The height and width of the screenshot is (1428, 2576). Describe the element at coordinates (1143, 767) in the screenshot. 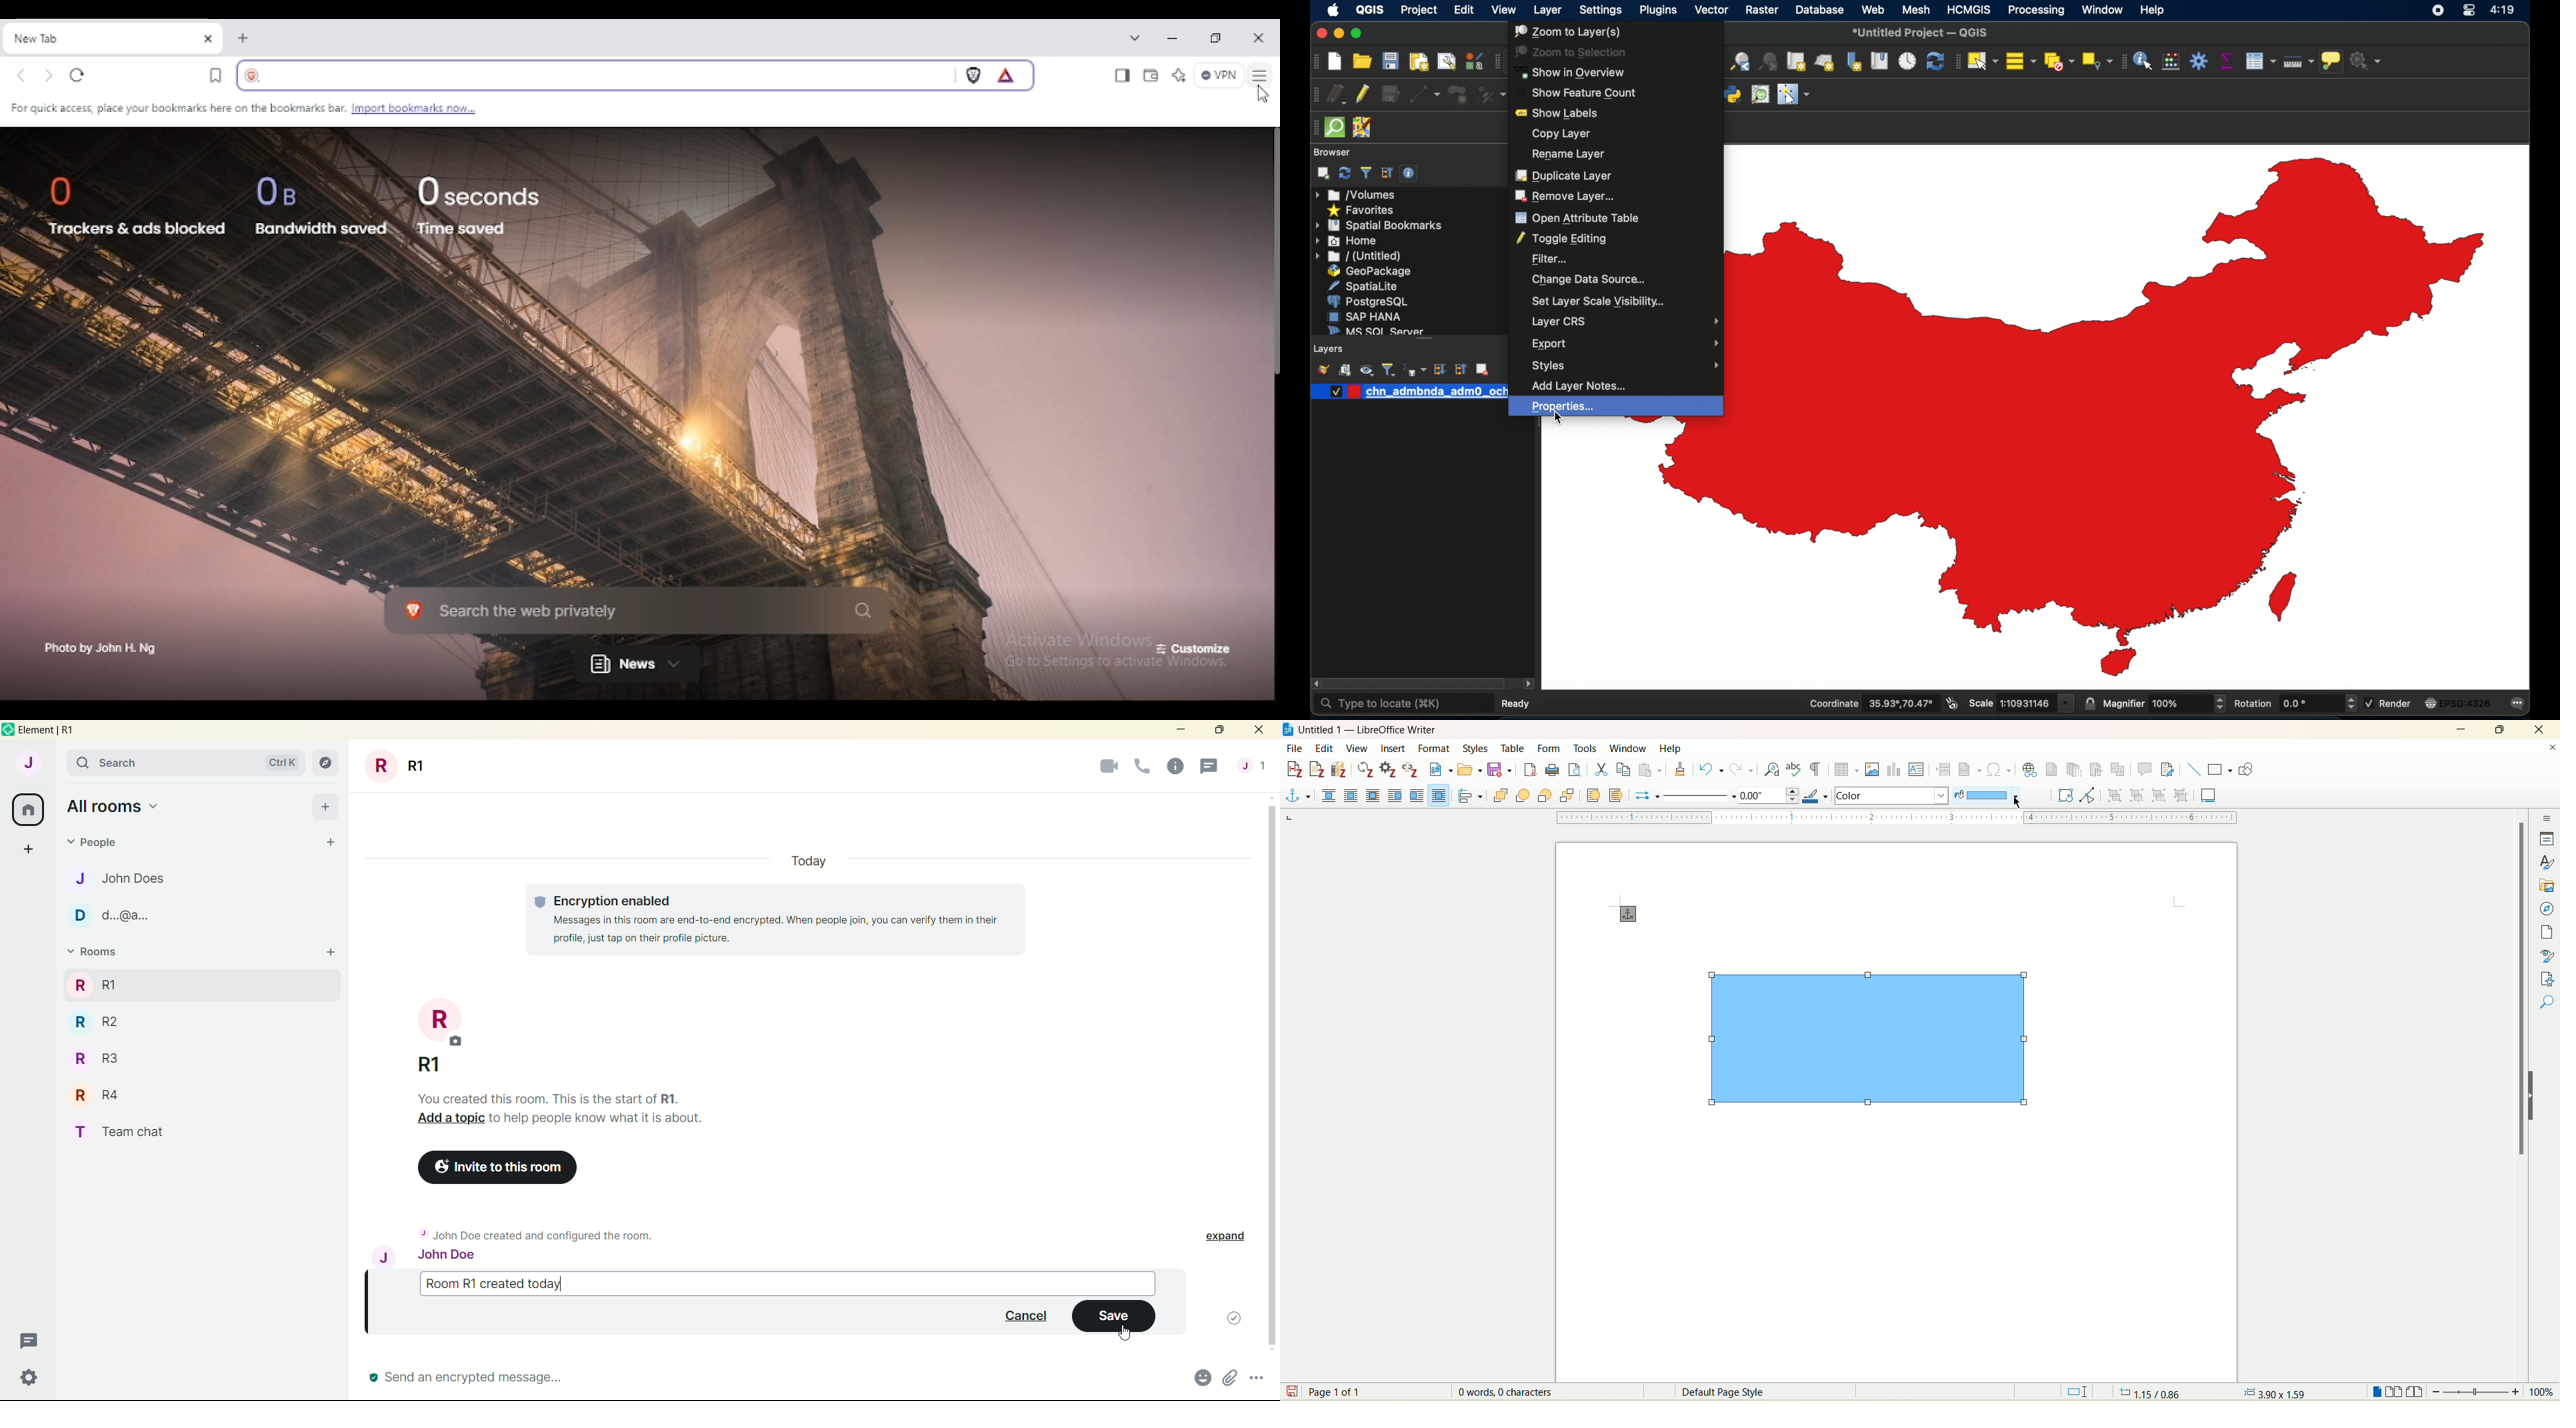

I see `voice call` at that location.